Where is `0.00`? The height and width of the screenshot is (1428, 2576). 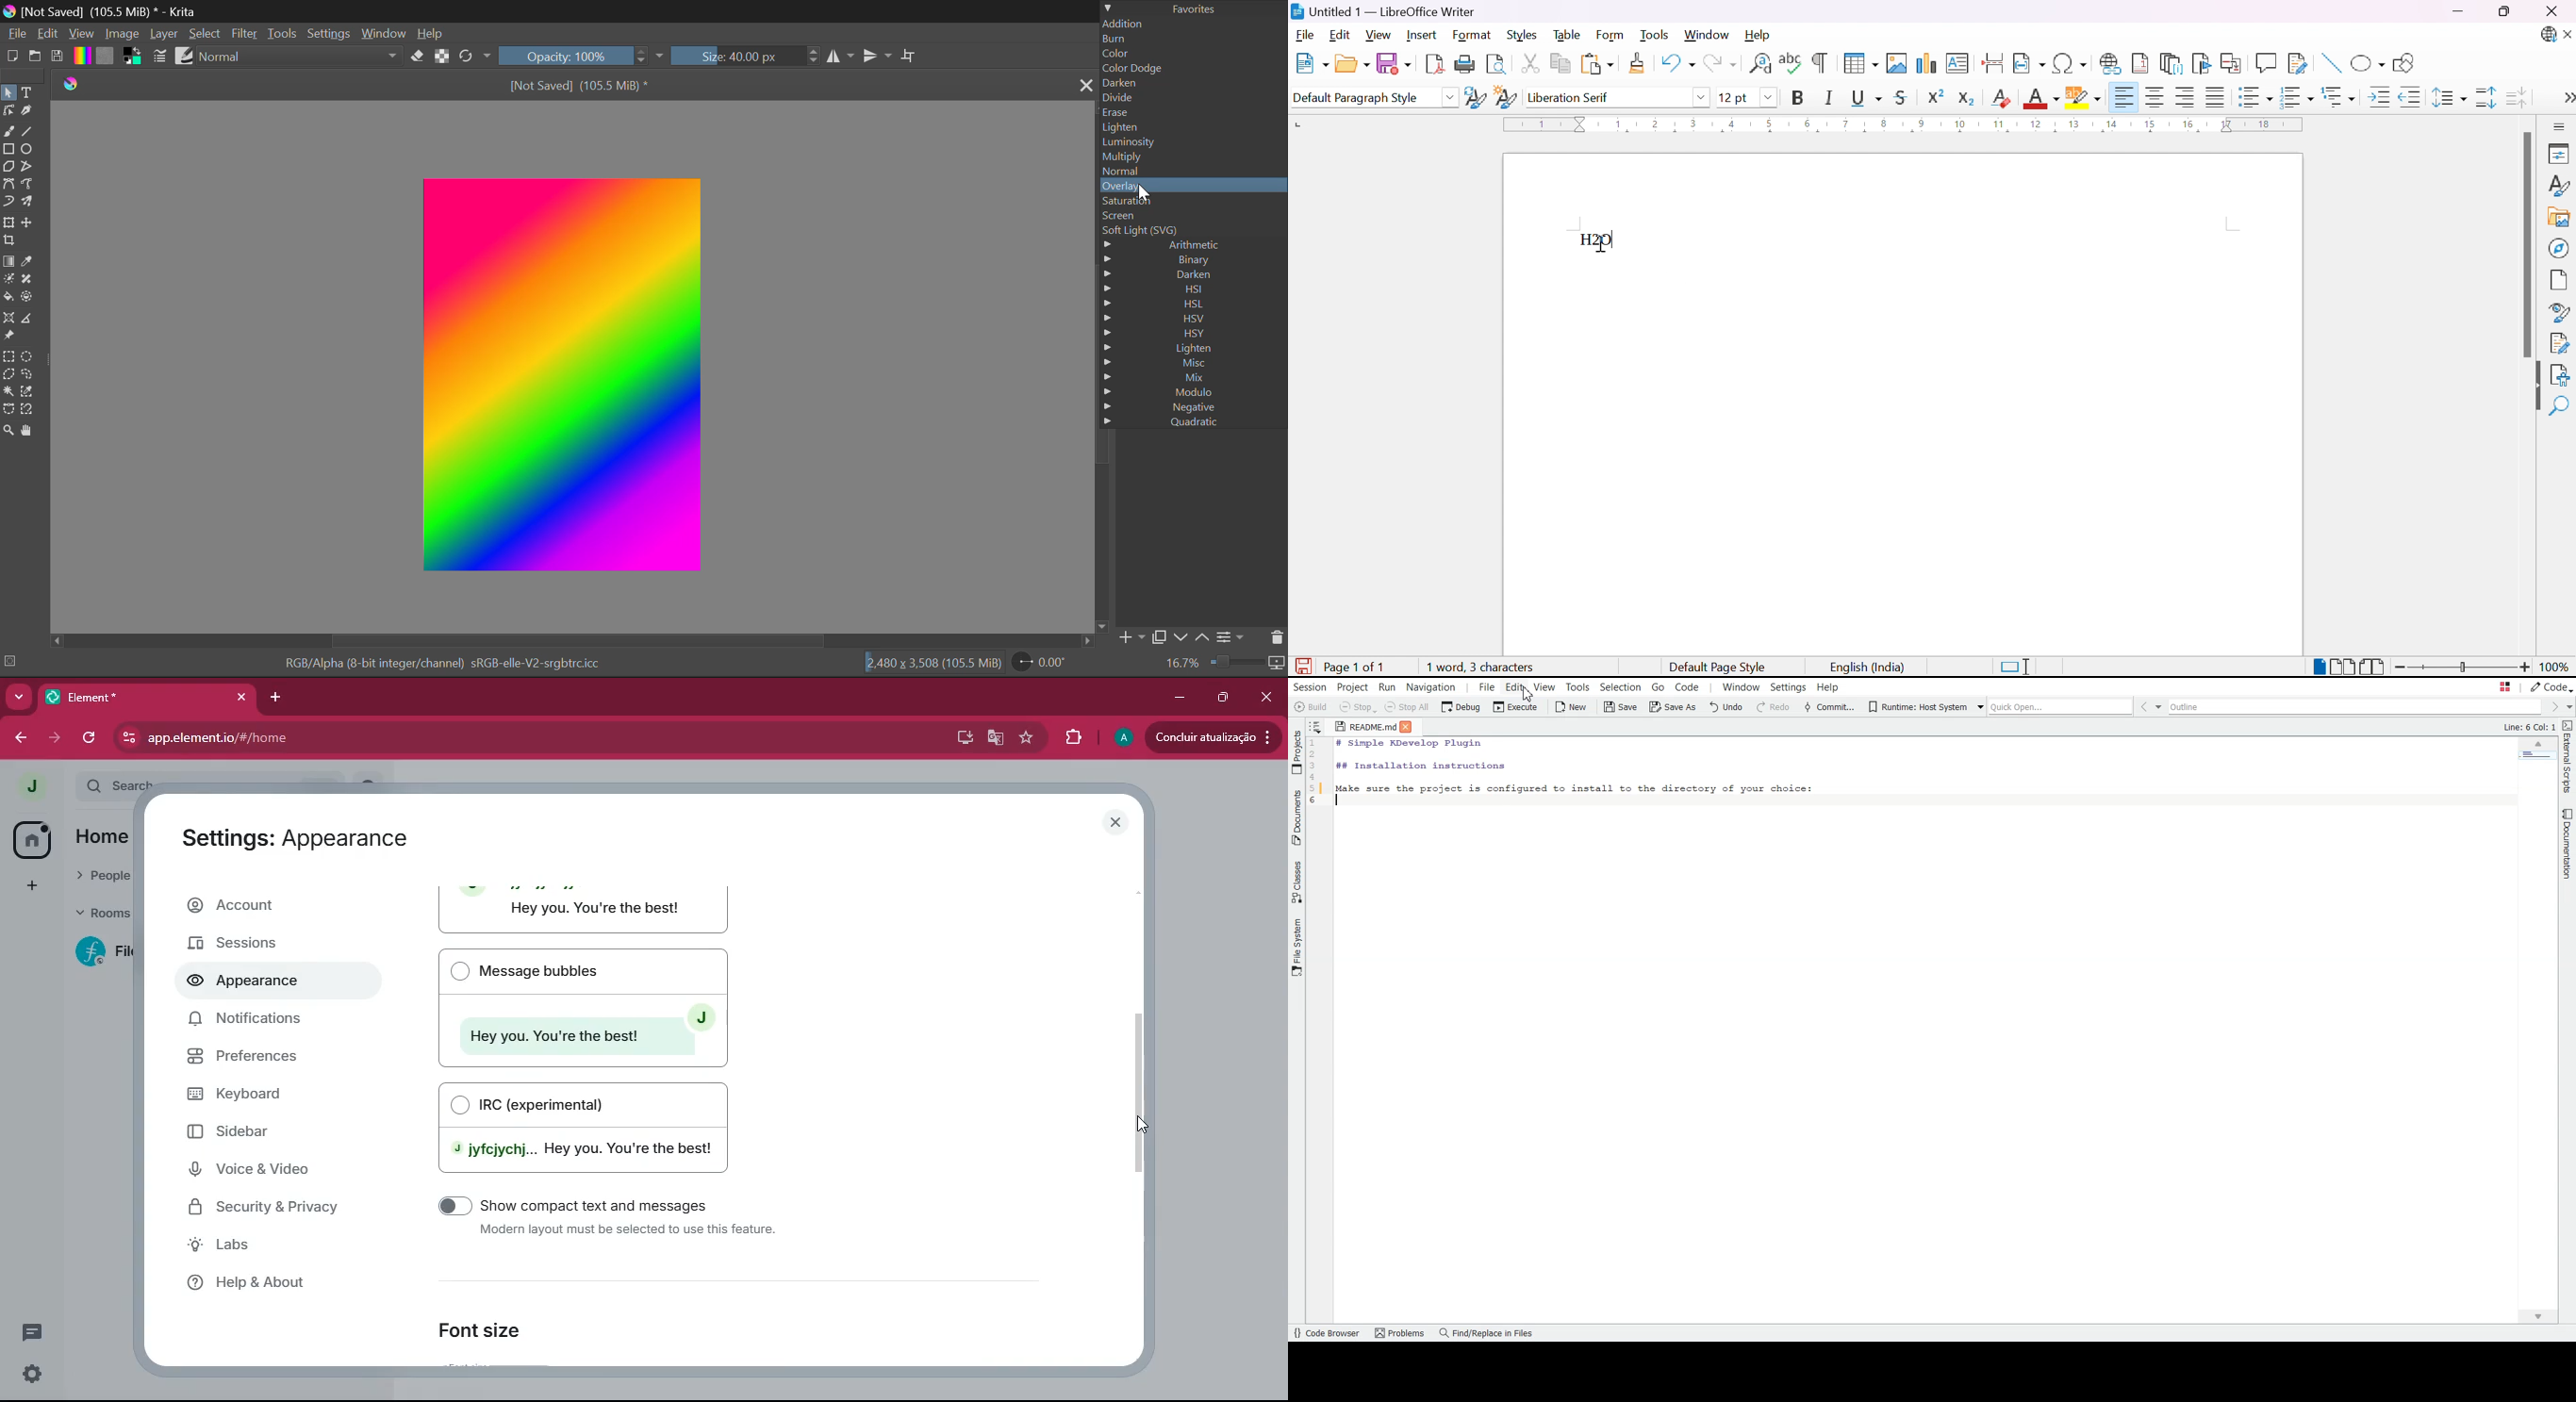
0.00 is located at coordinates (1051, 664).